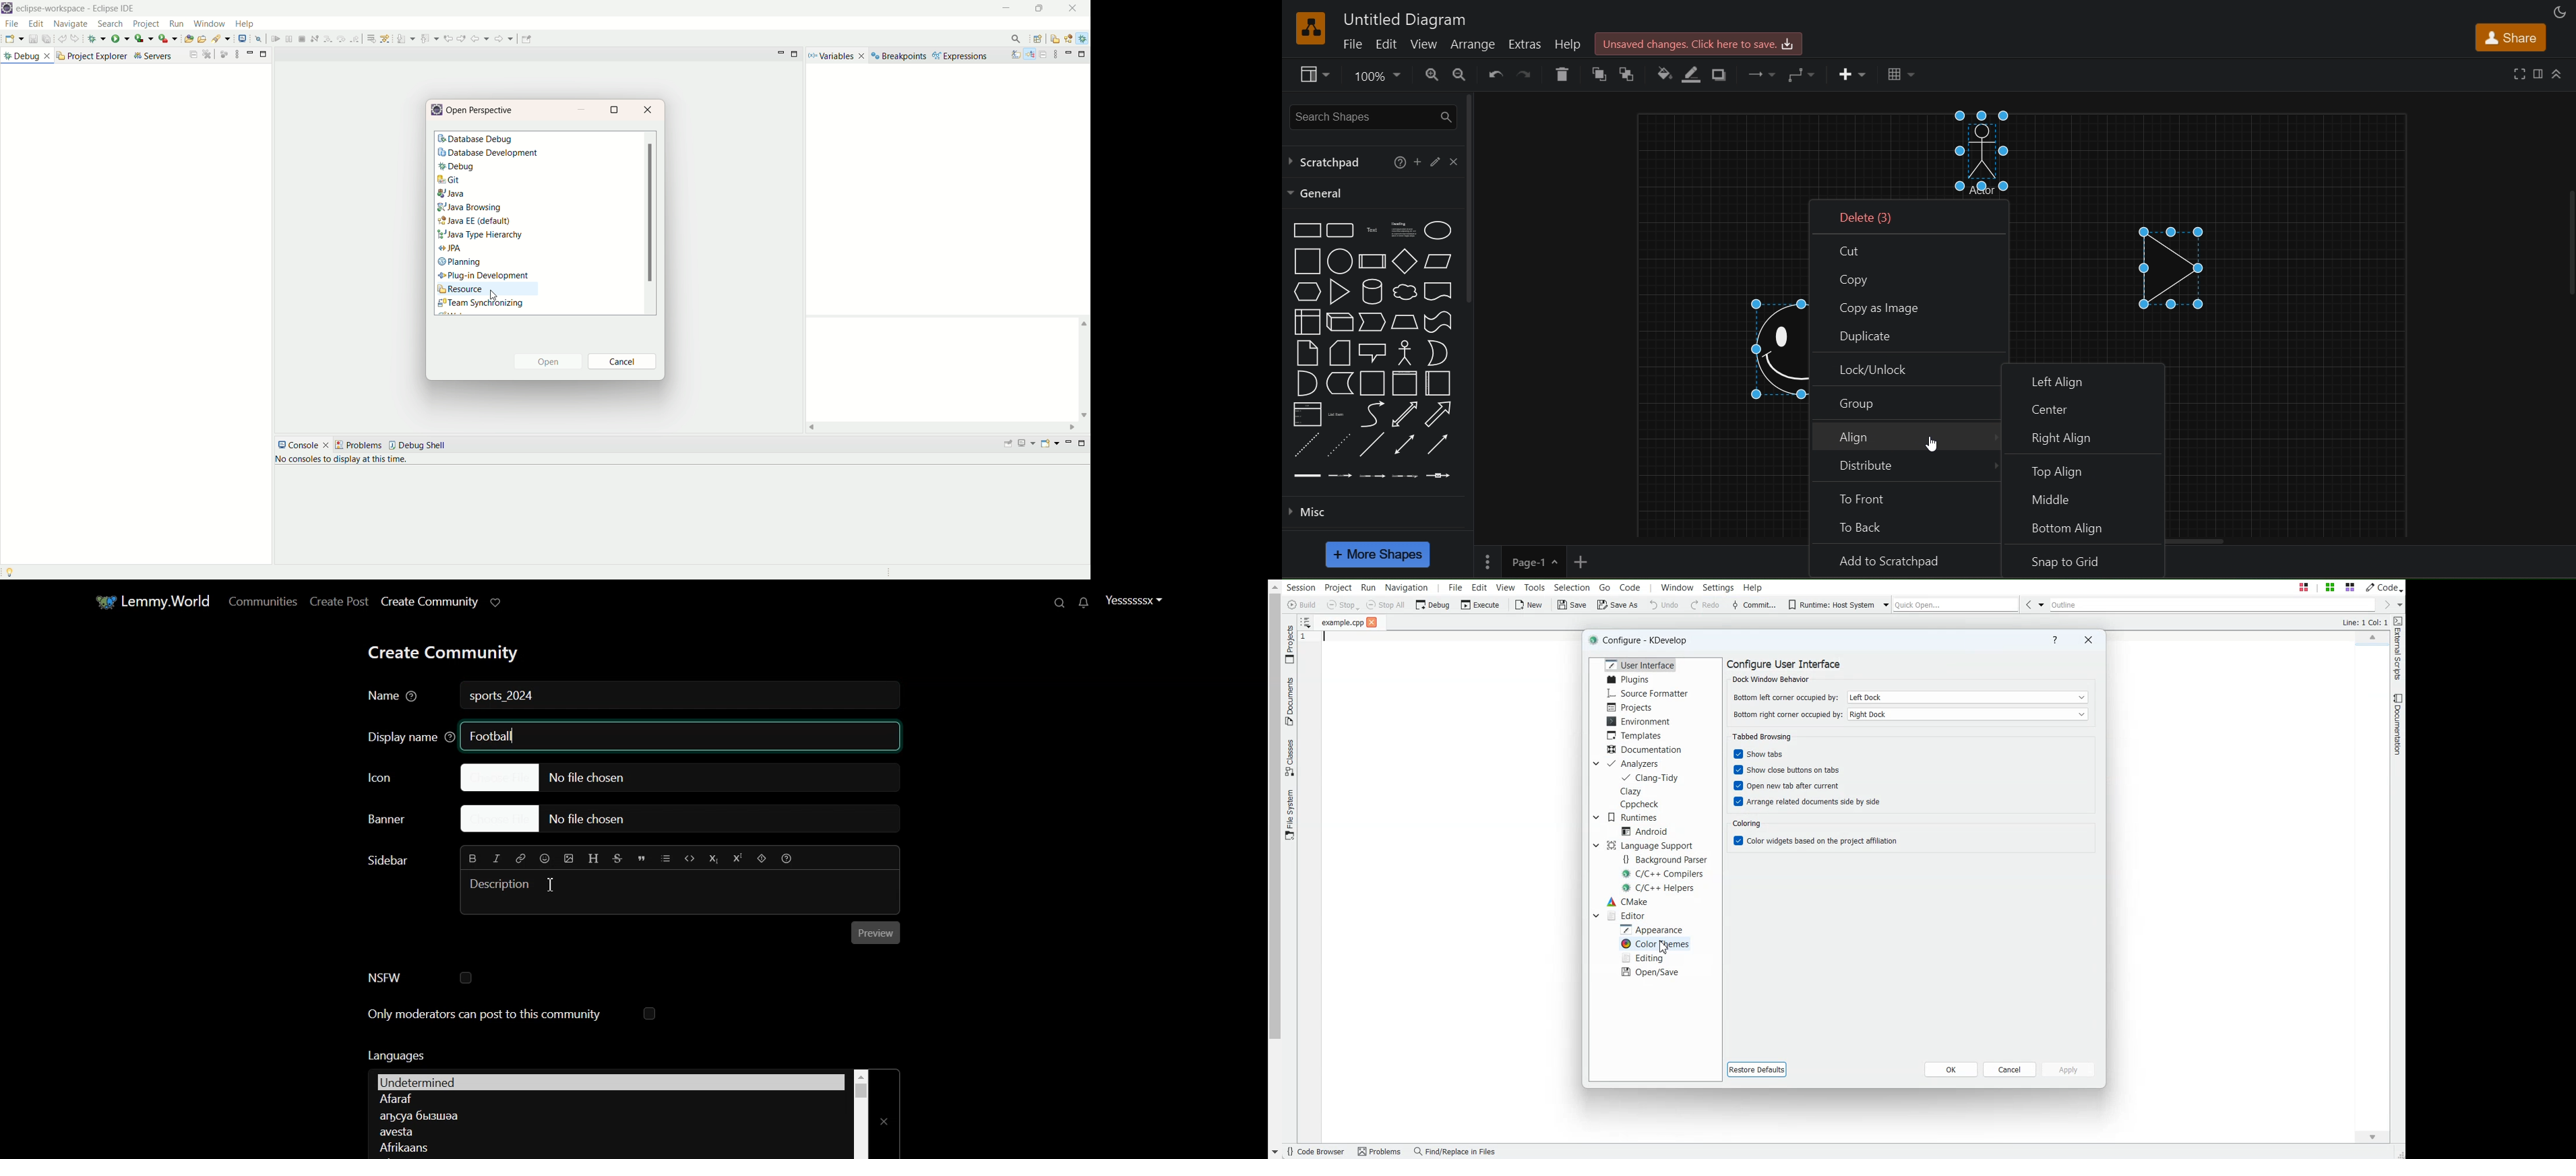 The width and height of the screenshot is (2576, 1176). What do you see at coordinates (1753, 606) in the screenshot?
I see `Commit` at bounding box center [1753, 606].